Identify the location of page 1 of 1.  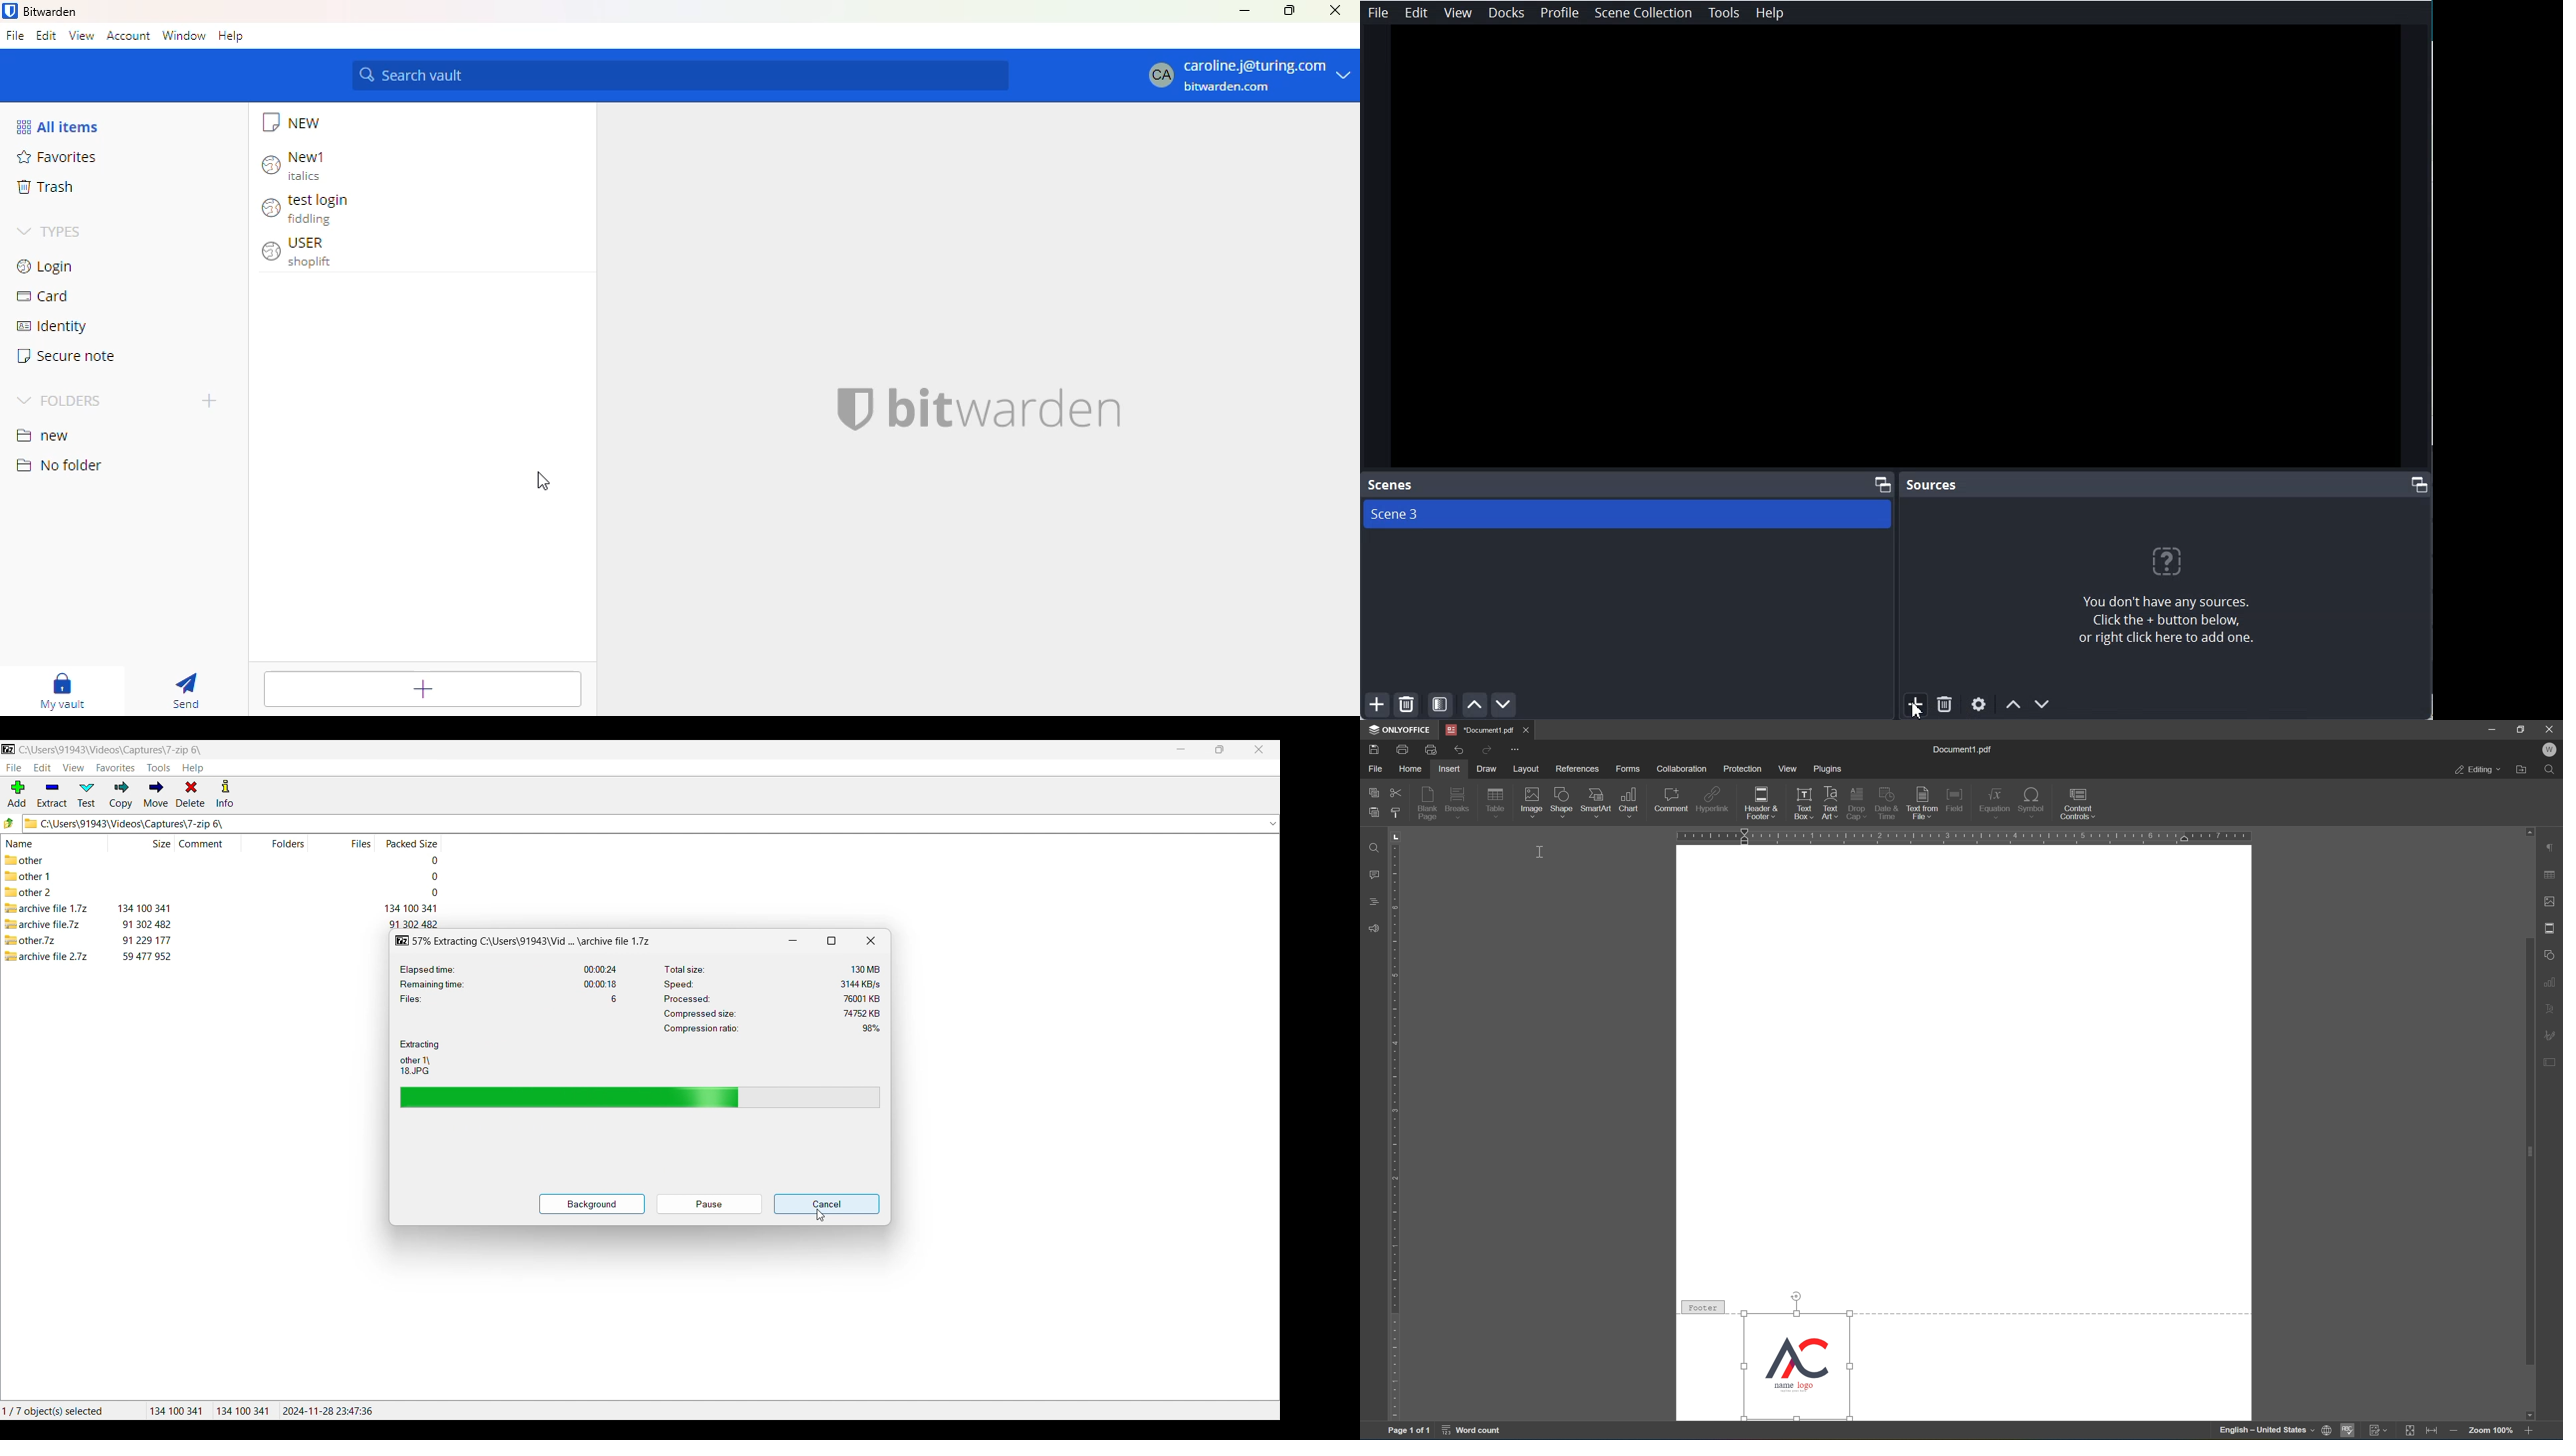
(1410, 1428).